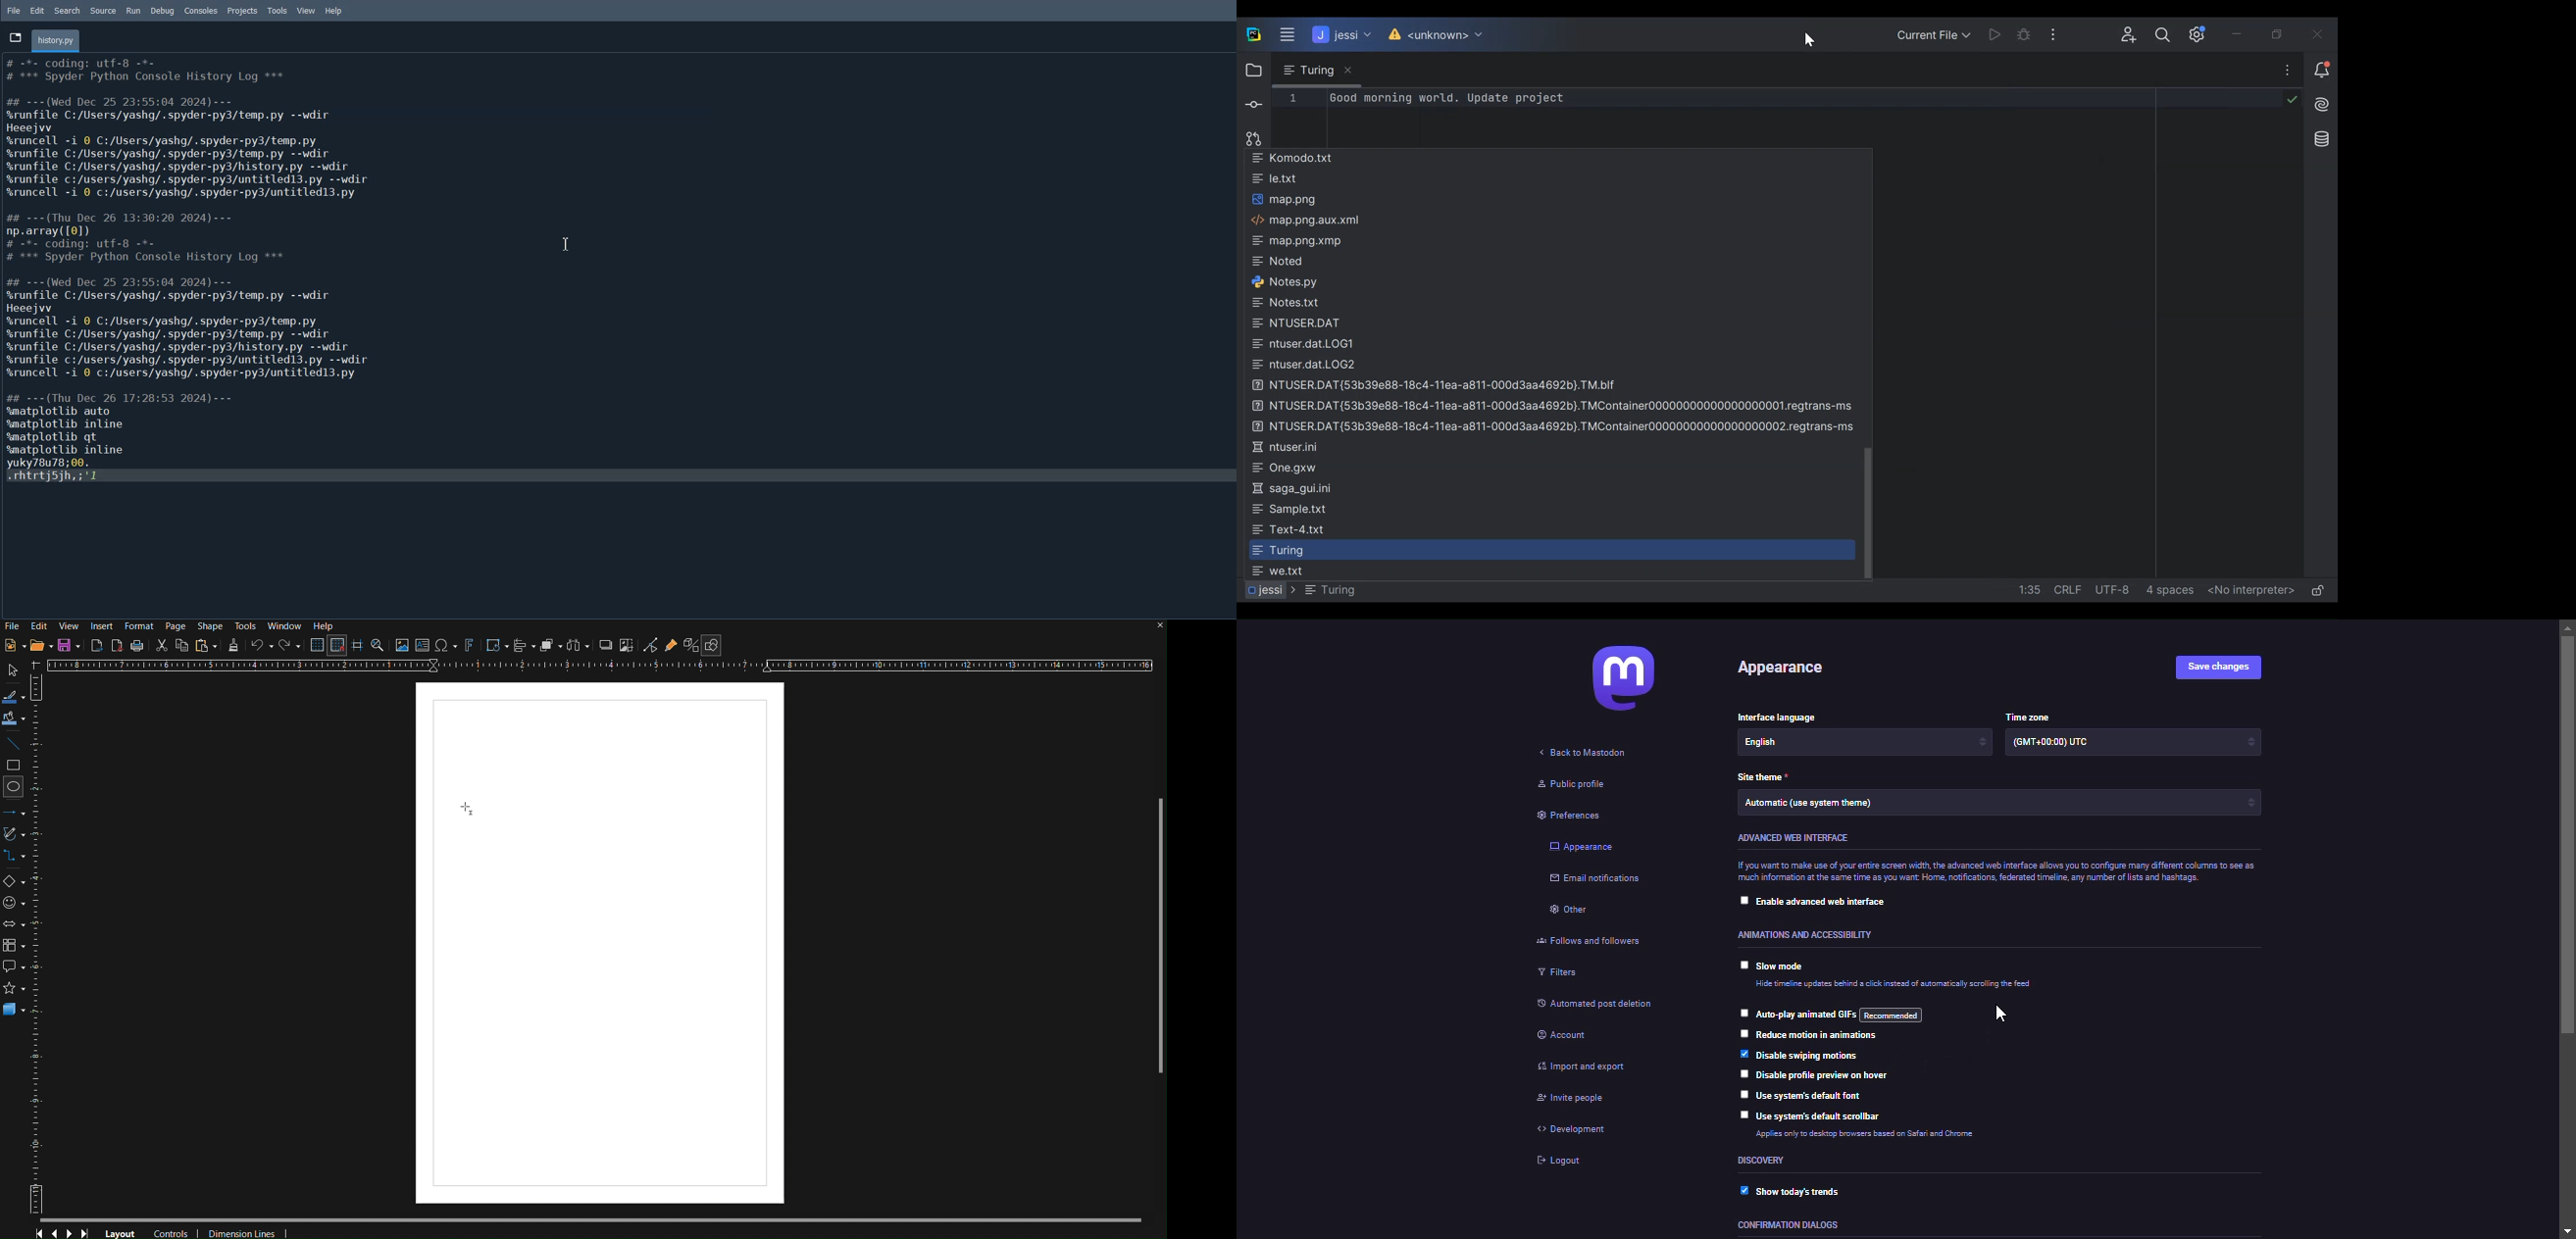 The width and height of the screenshot is (2576, 1260). I want to click on mastodon, so click(1630, 678).